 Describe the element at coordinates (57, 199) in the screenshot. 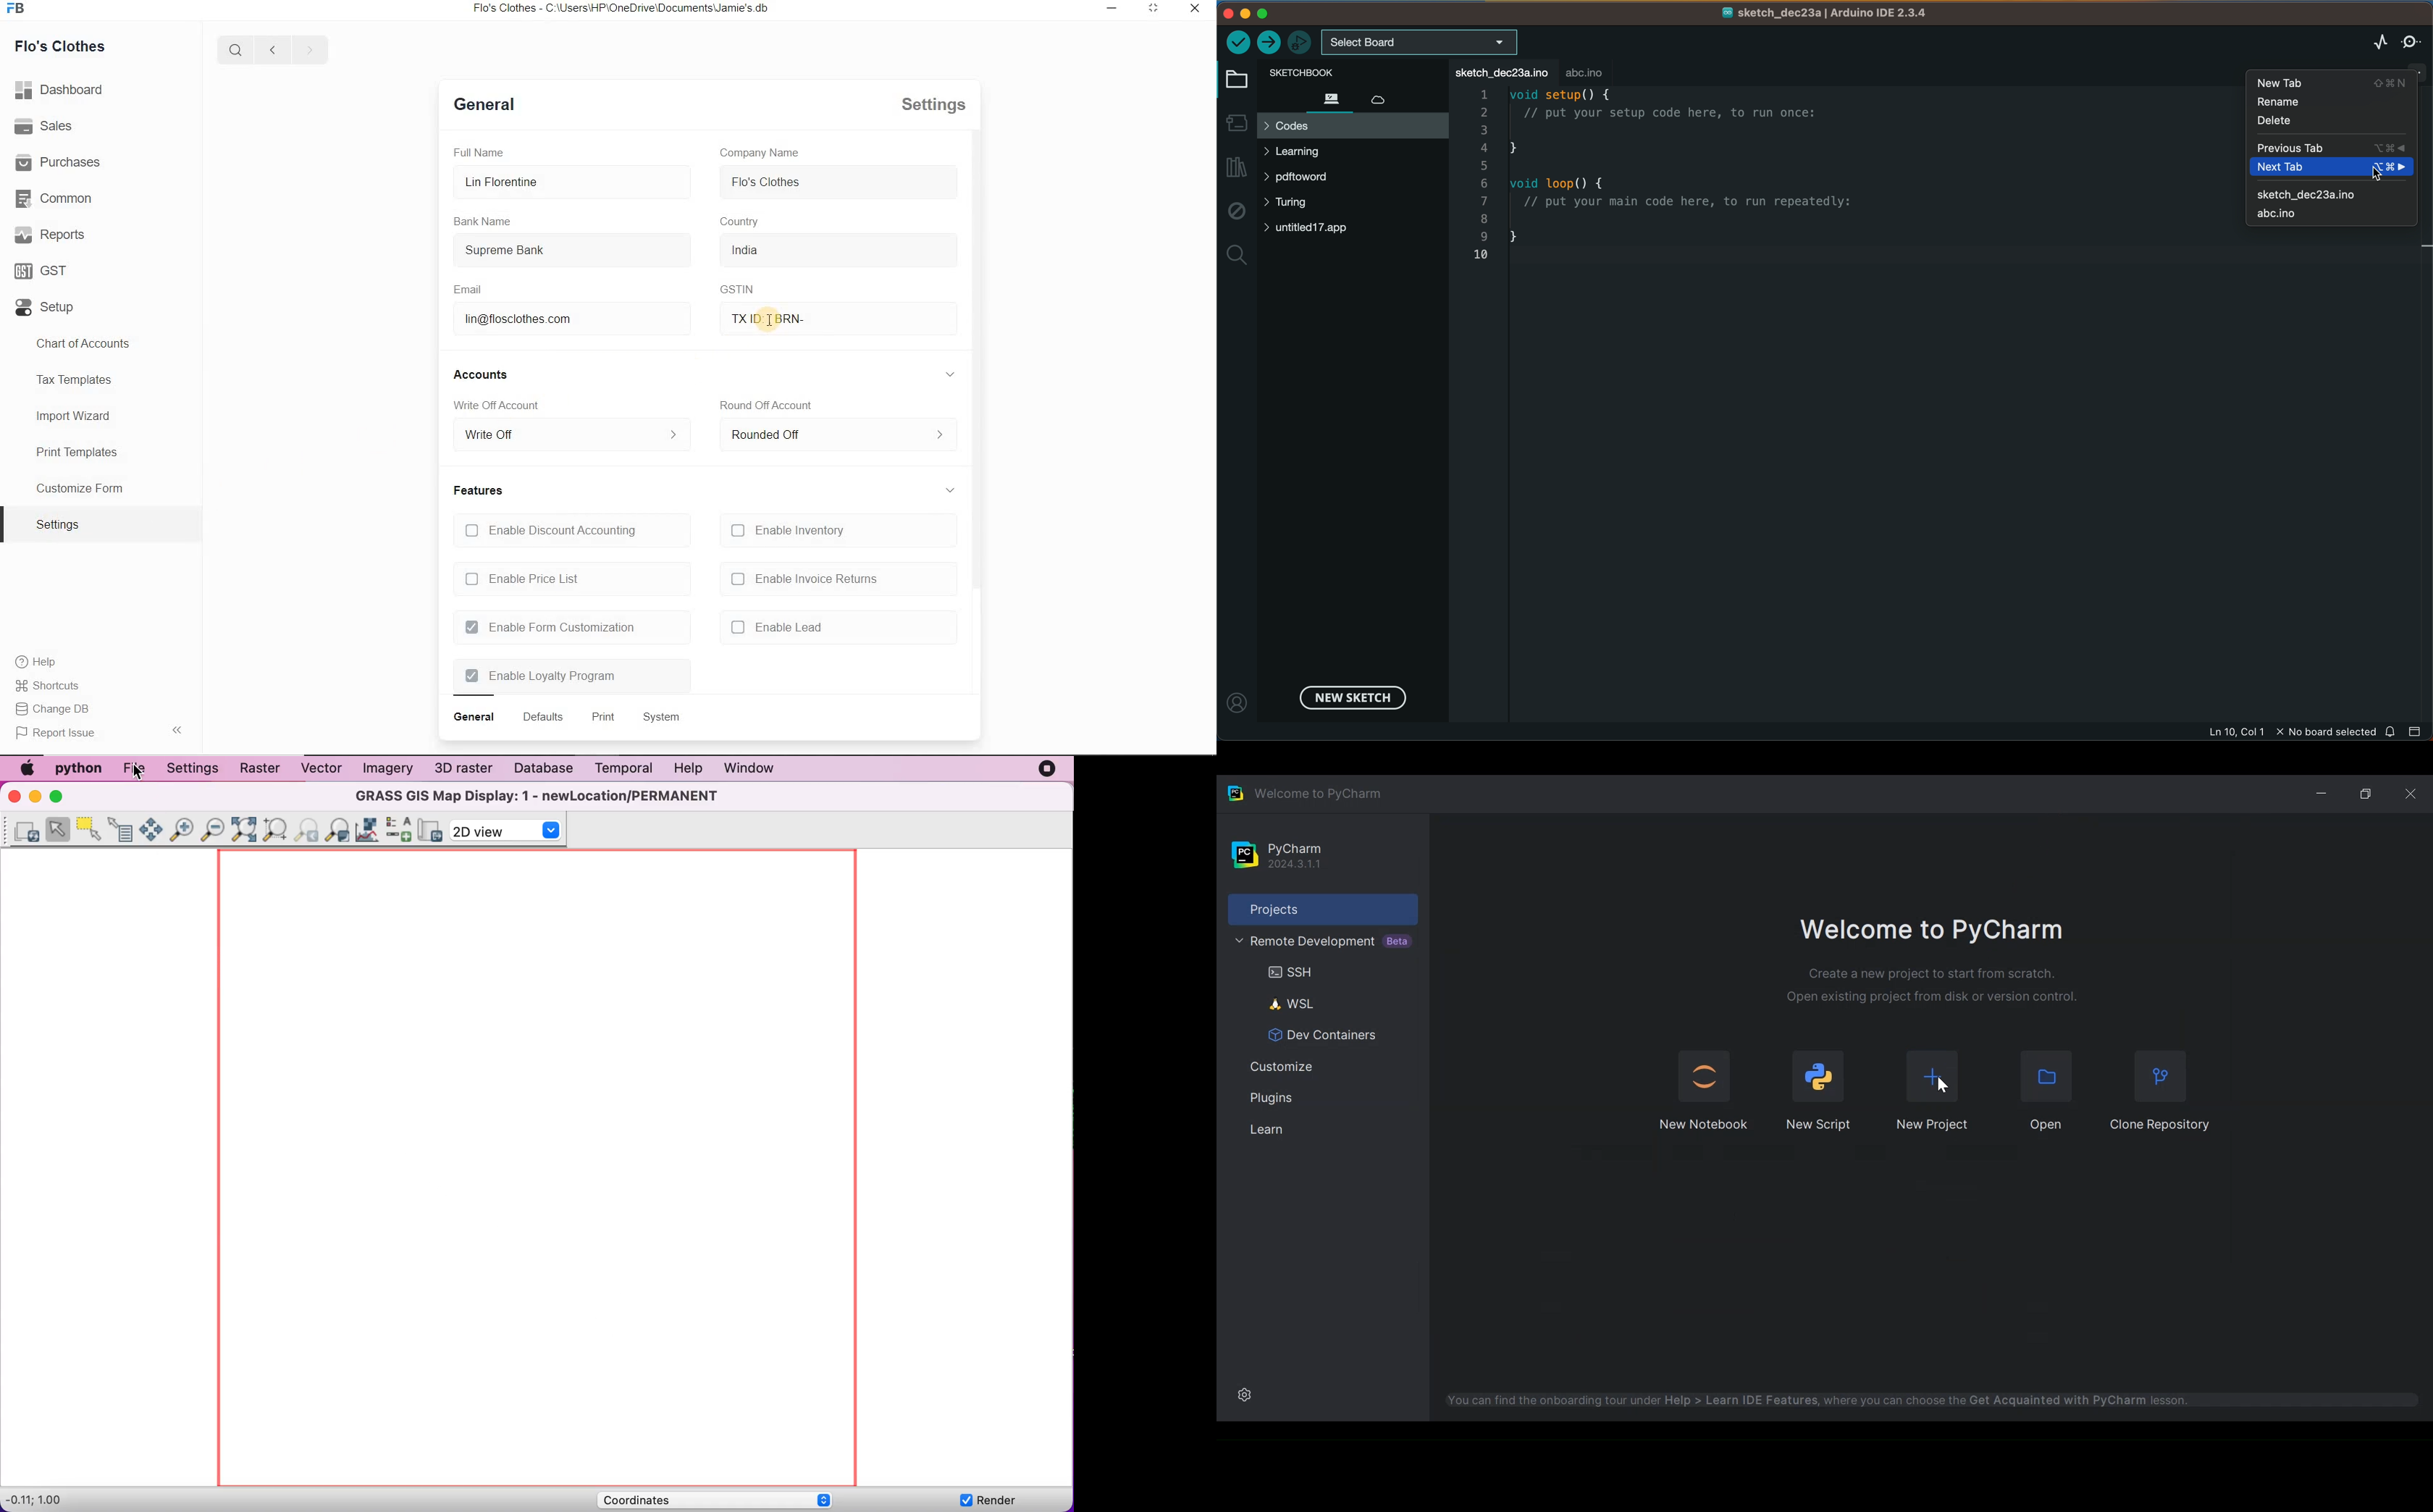

I see `Common` at that location.